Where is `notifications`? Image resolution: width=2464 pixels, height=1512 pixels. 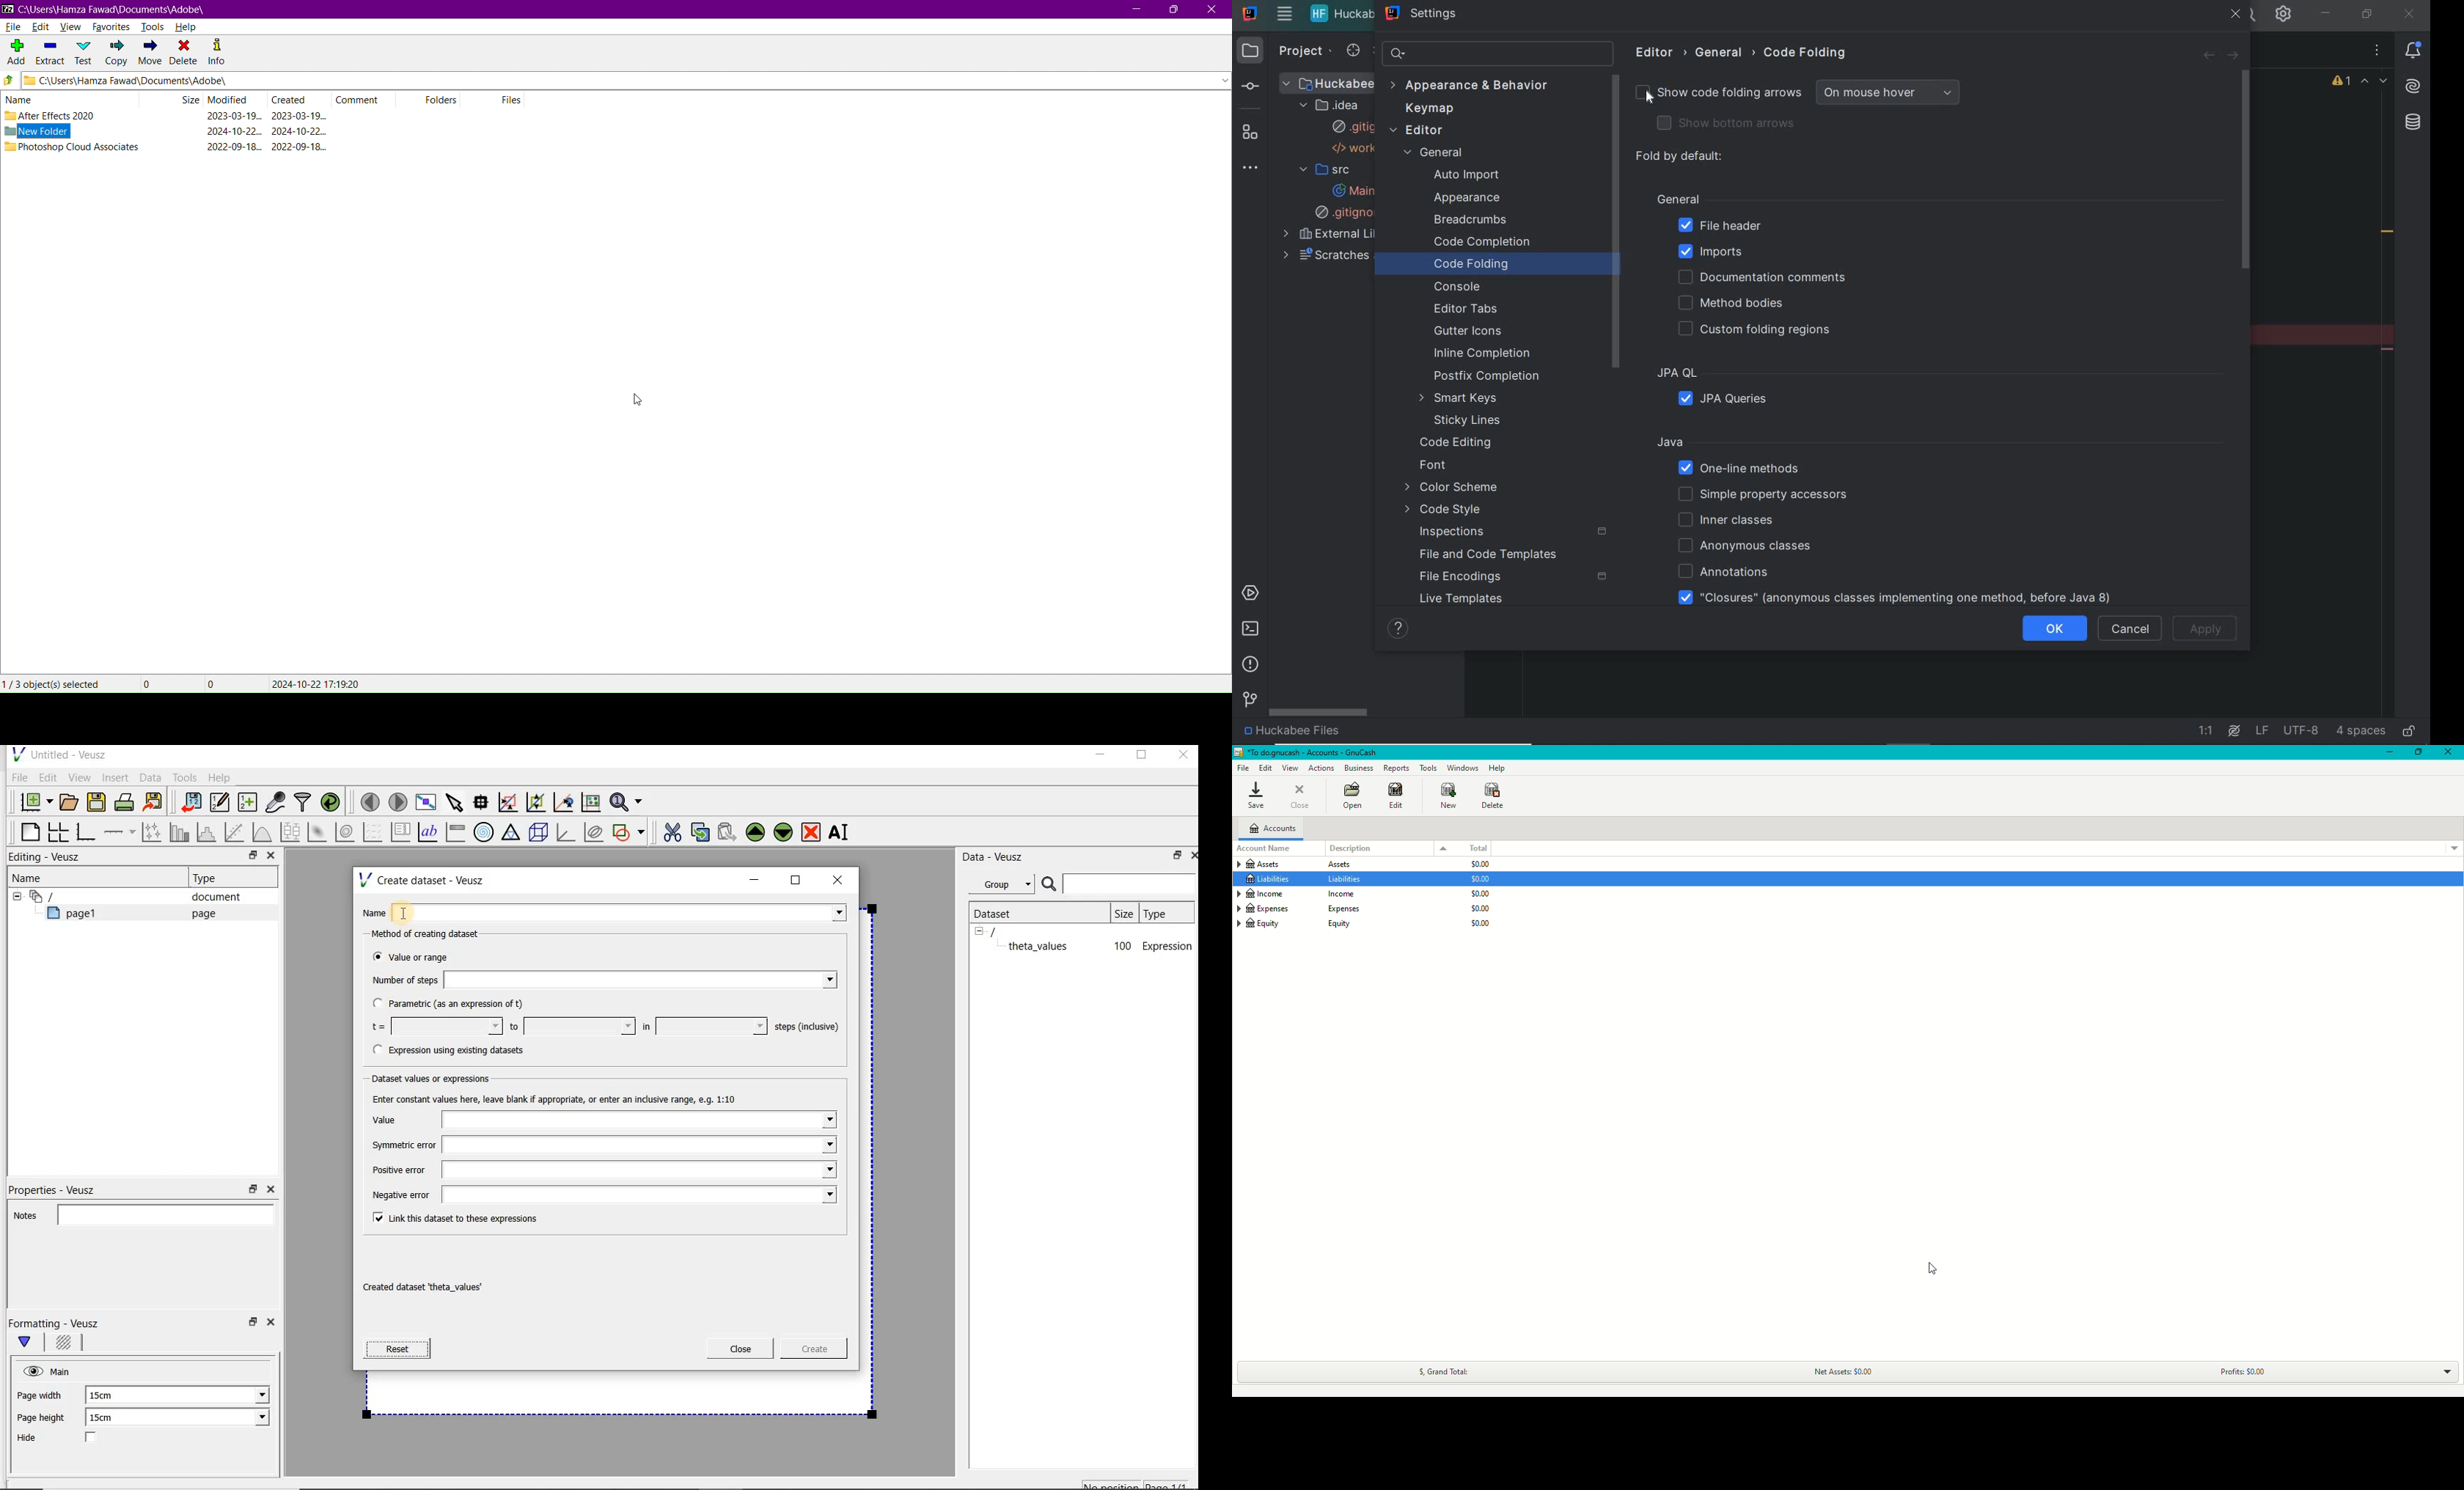 notifications is located at coordinates (2417, 49).